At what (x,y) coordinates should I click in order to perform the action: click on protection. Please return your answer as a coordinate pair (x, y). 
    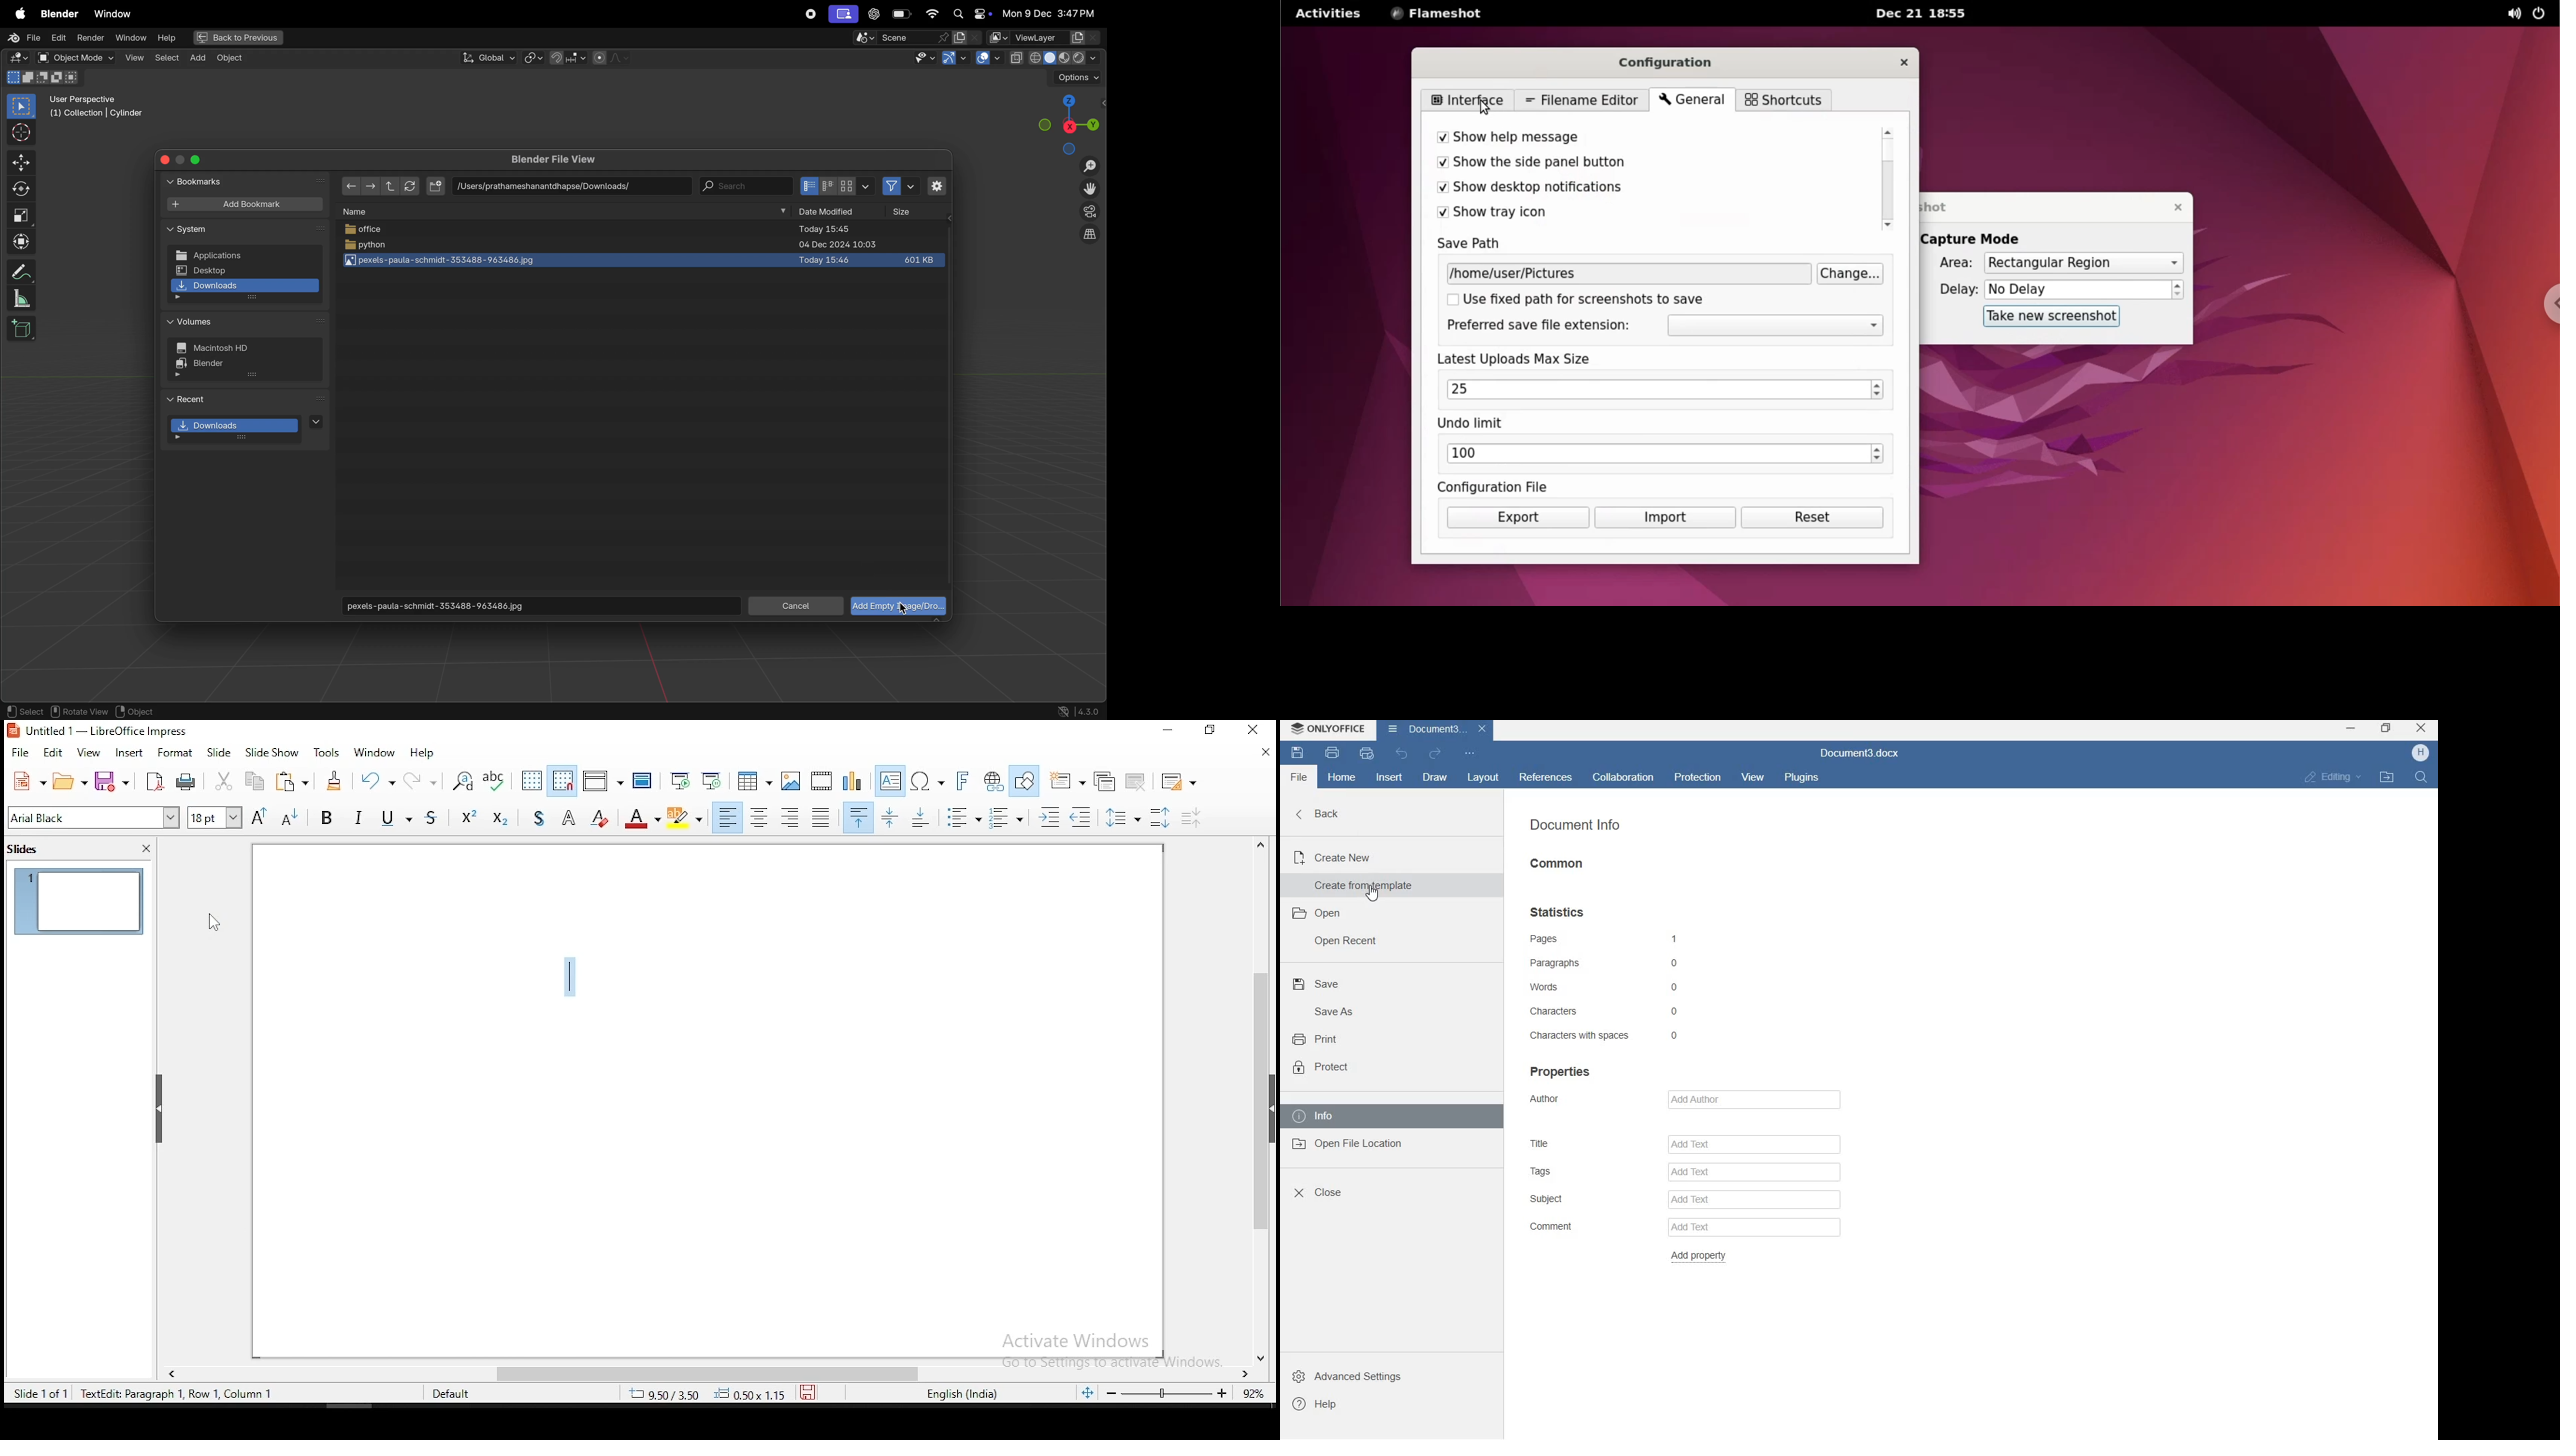
    Looking at the image, I should click on (1699, 777).